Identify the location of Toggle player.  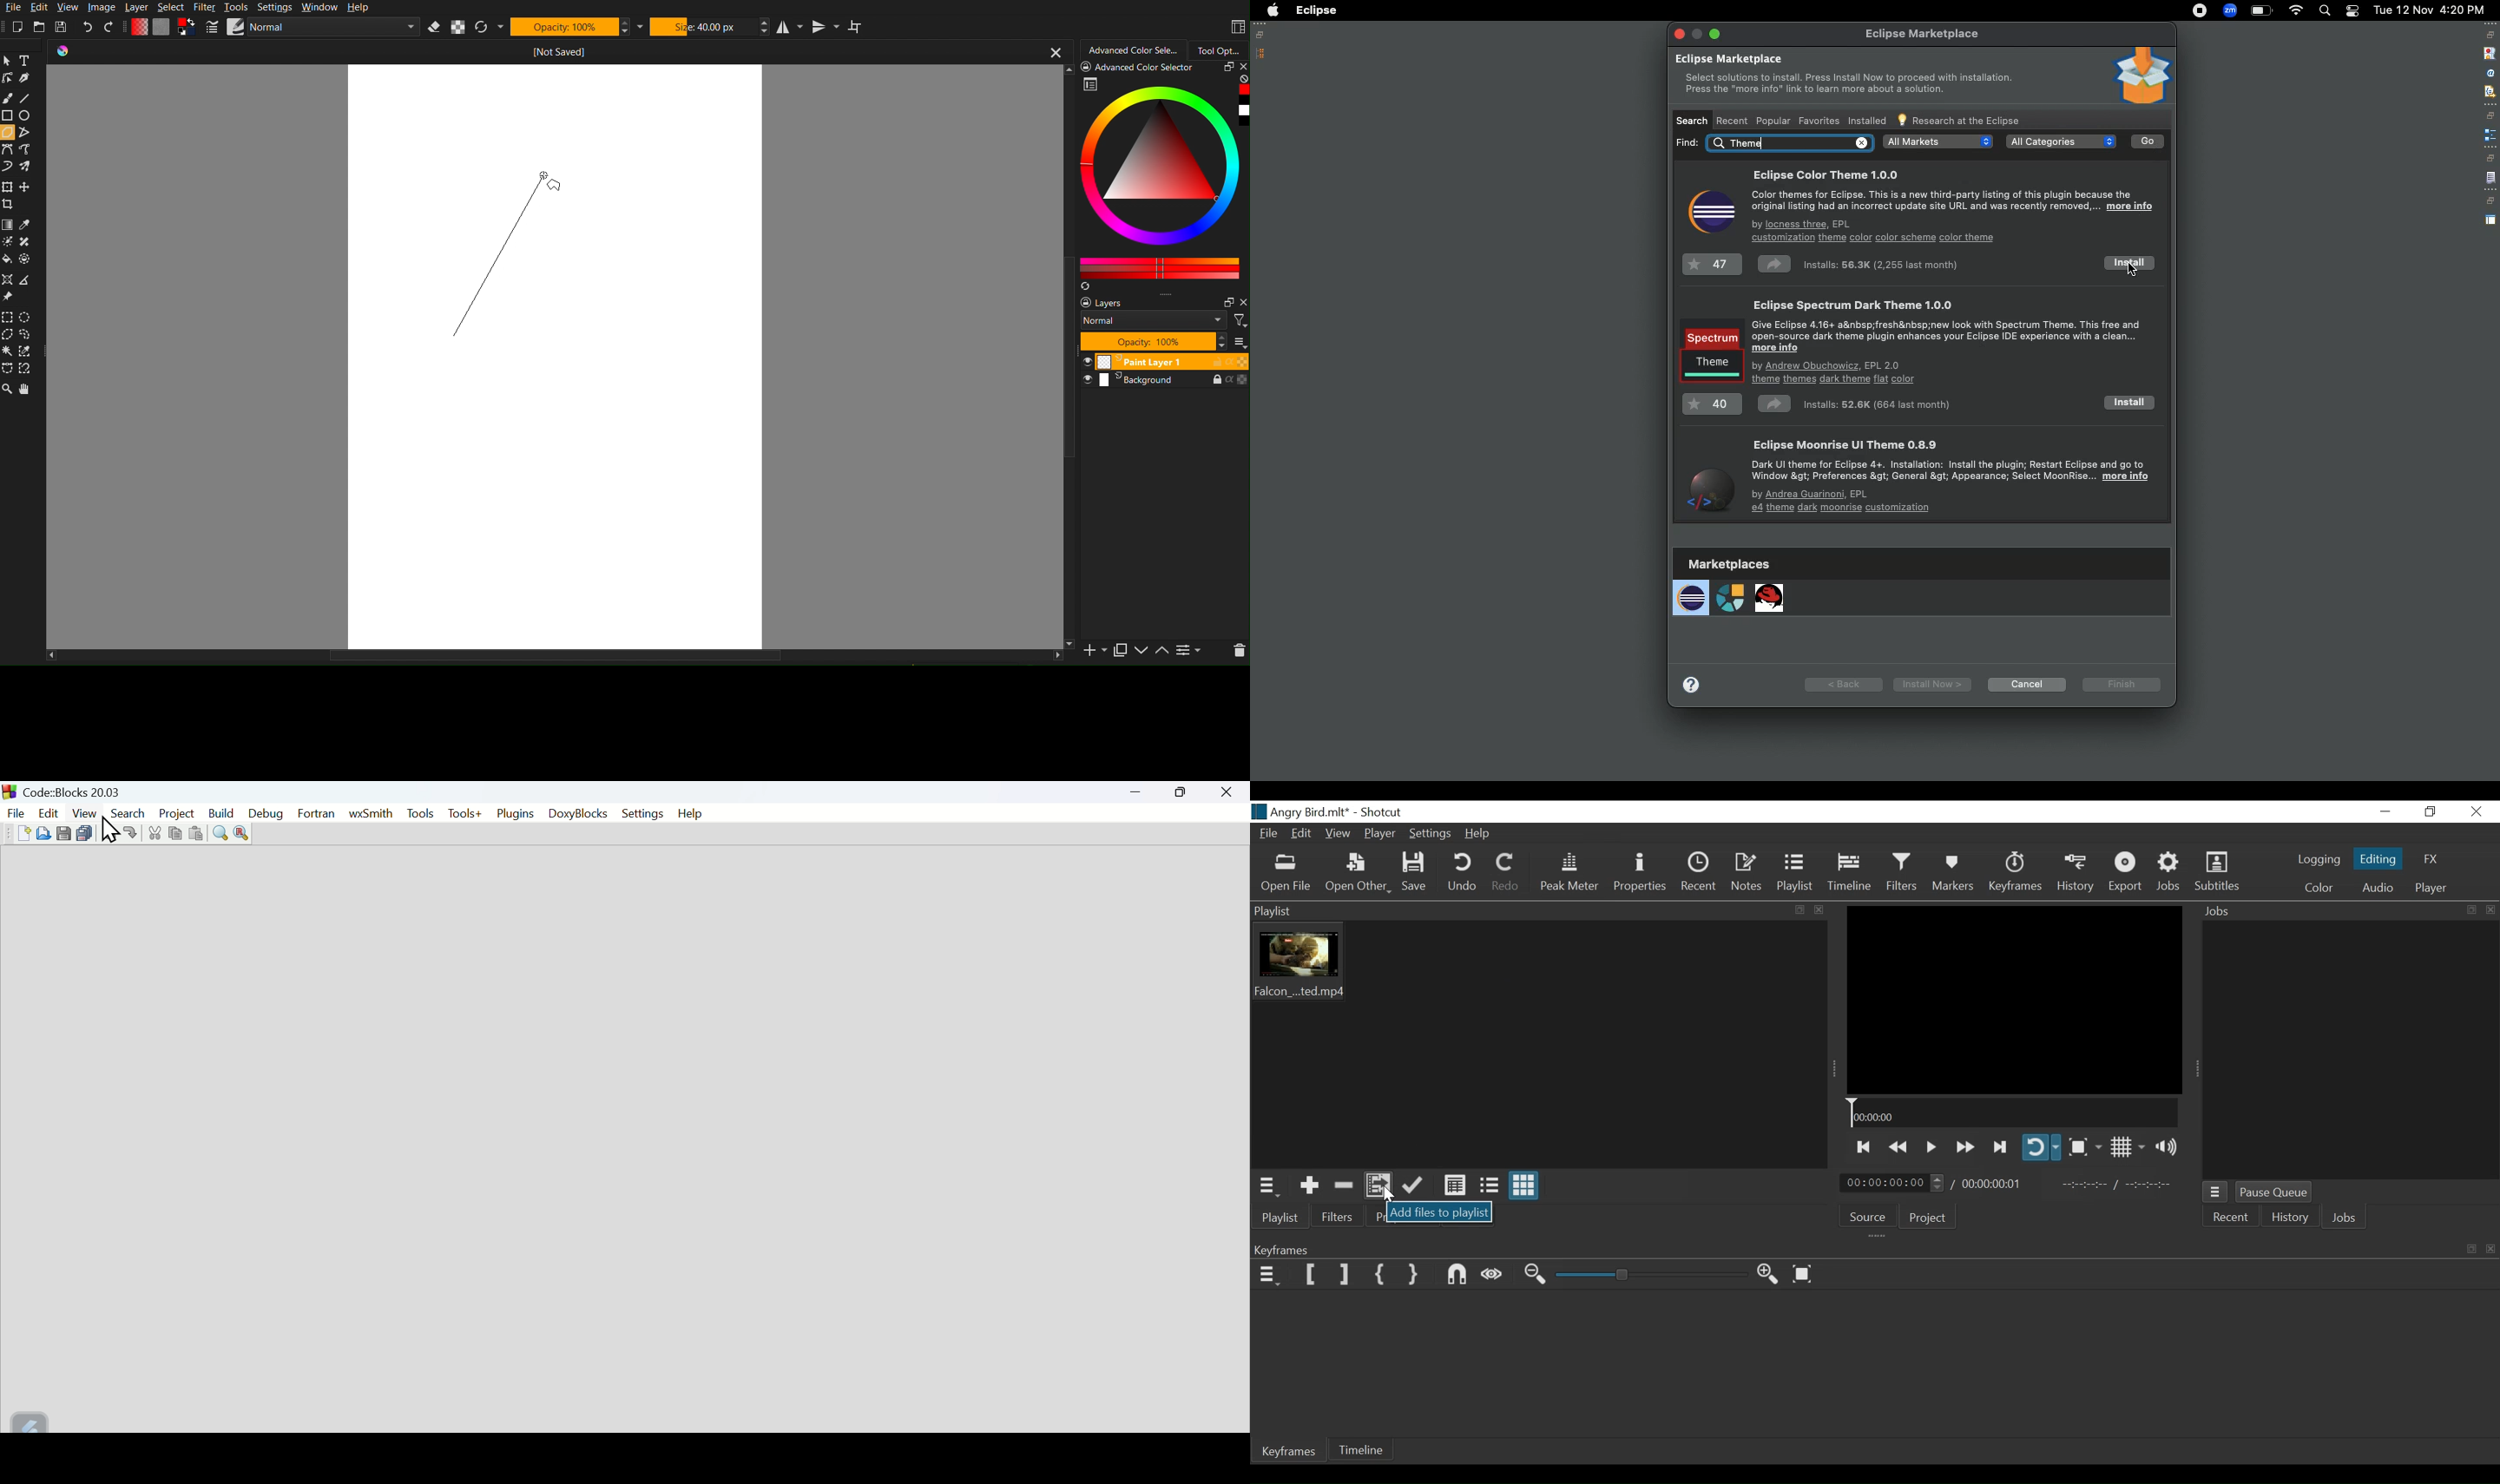
(2042, 1147).